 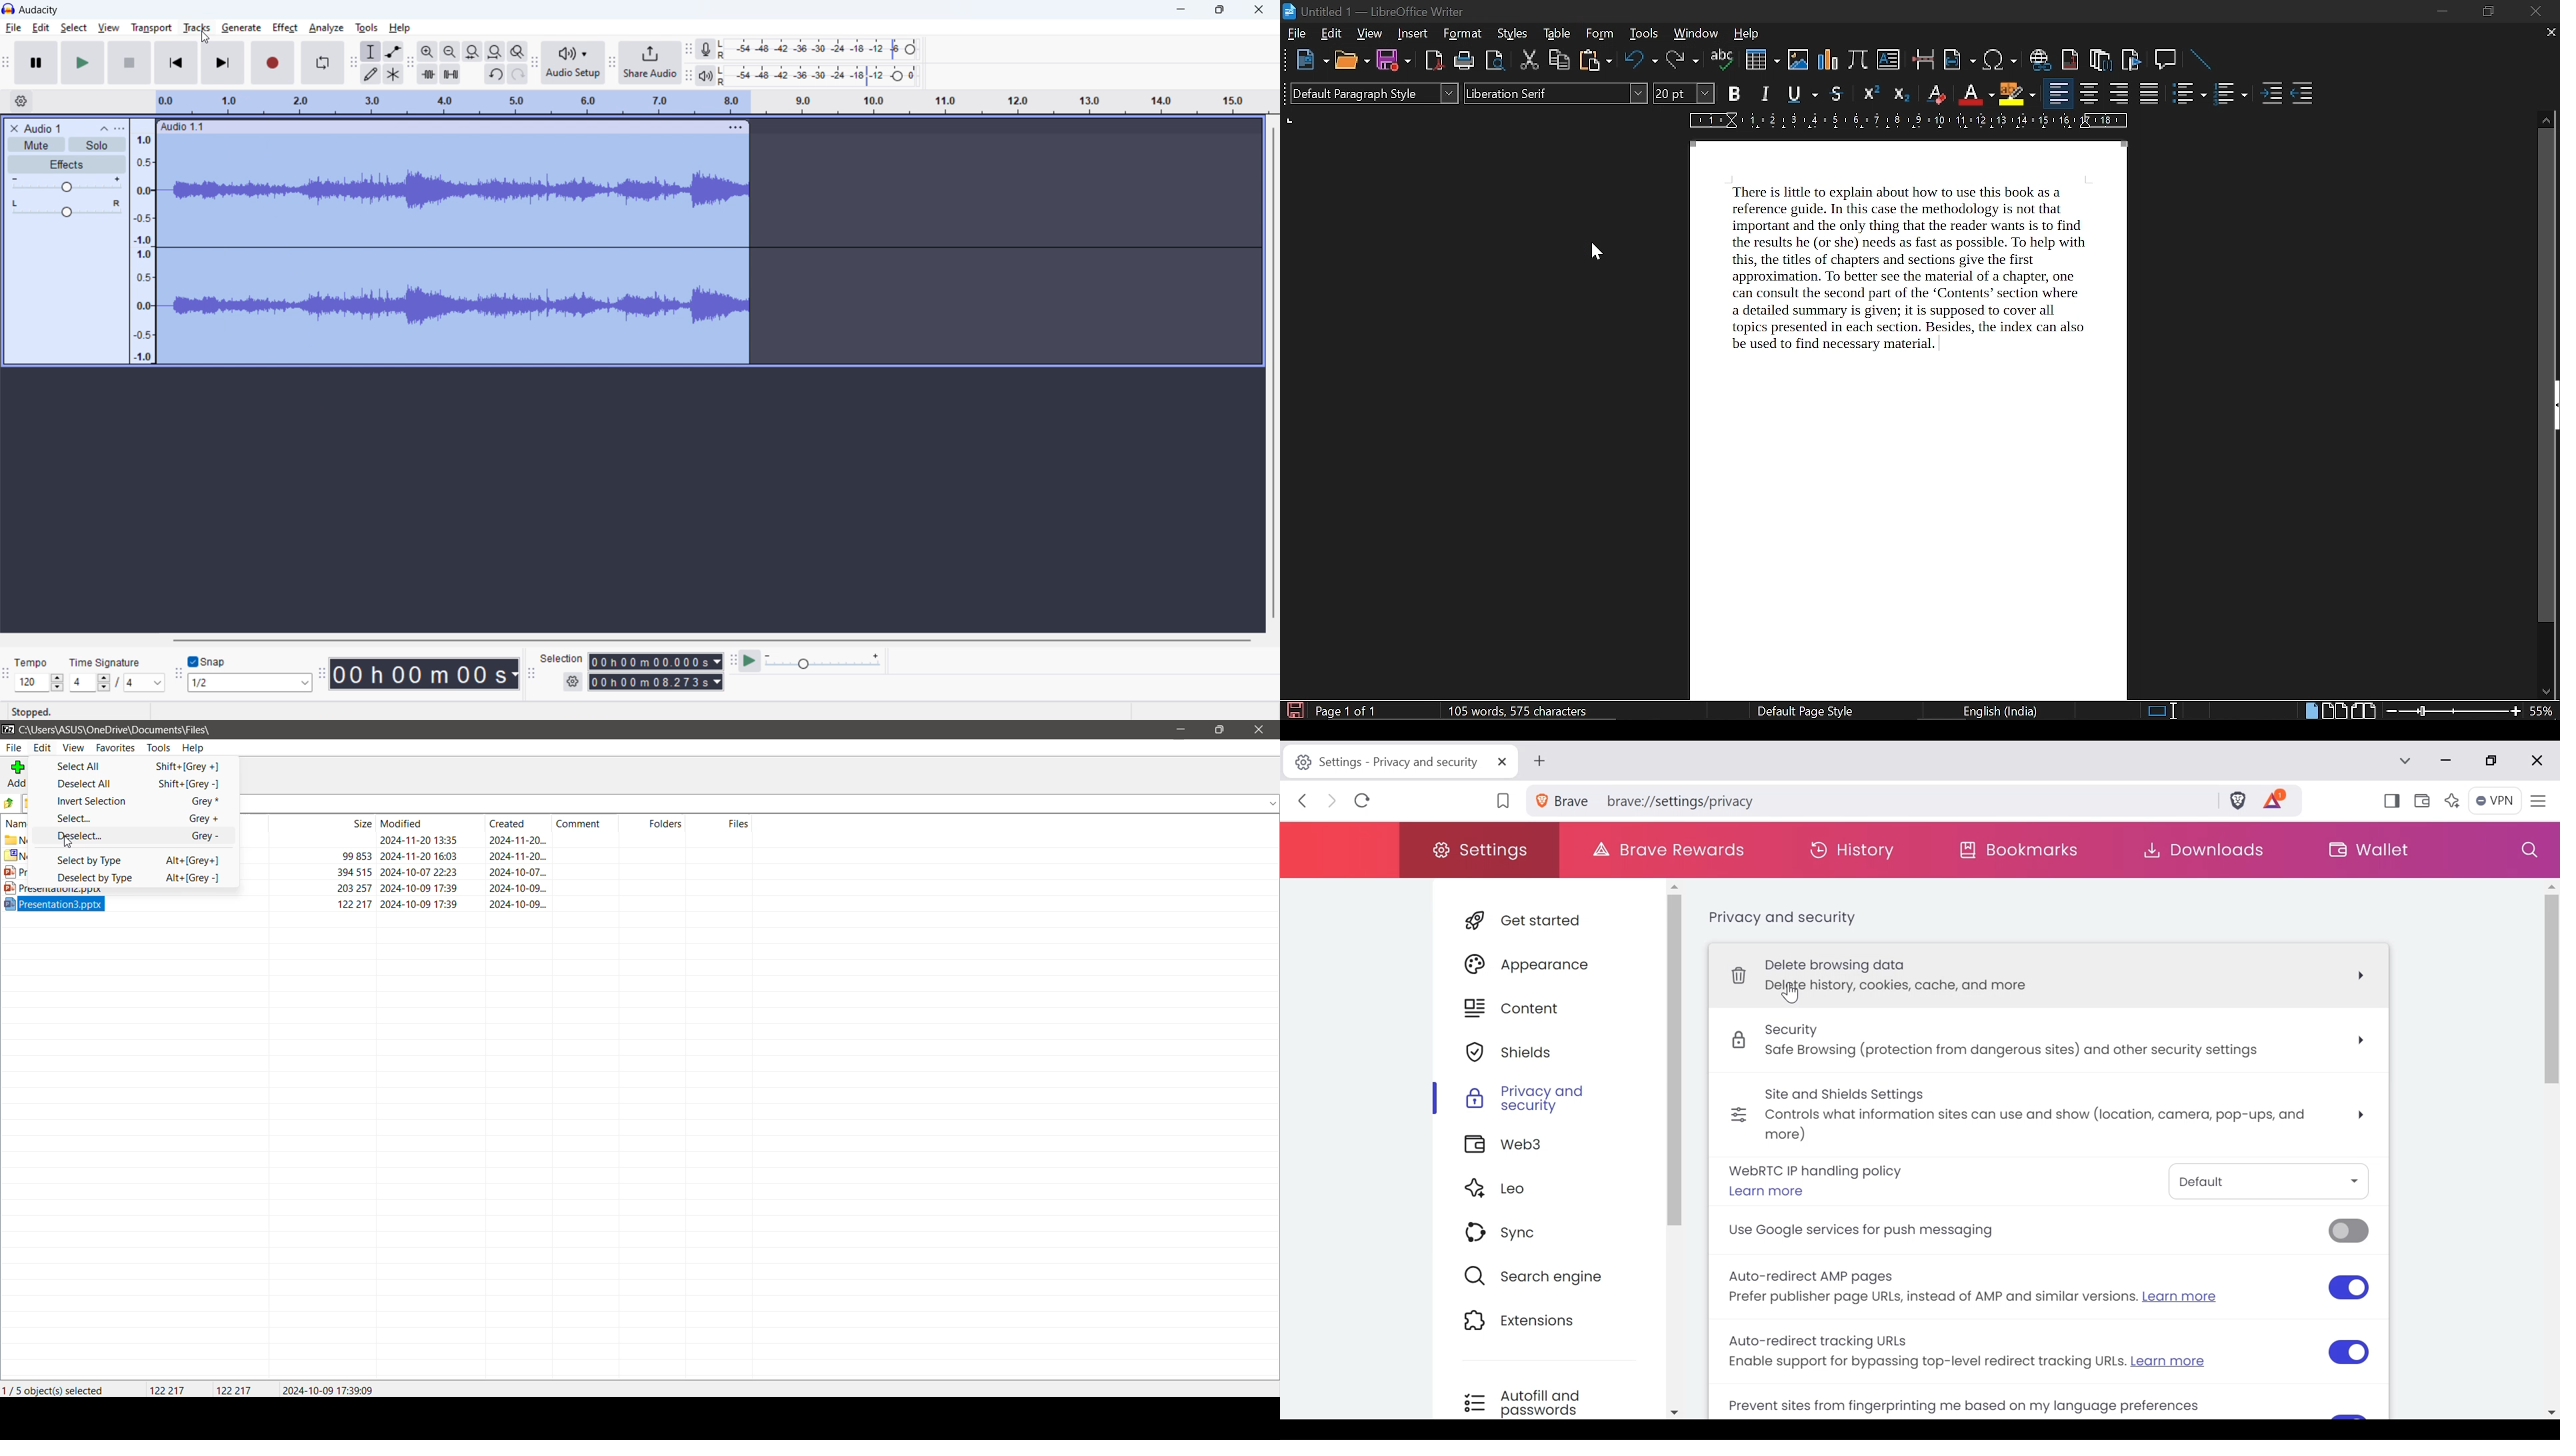 What do you see at coordinates (19, 825) in the screenshot?
I see `name` at bounding box center [19, 825].